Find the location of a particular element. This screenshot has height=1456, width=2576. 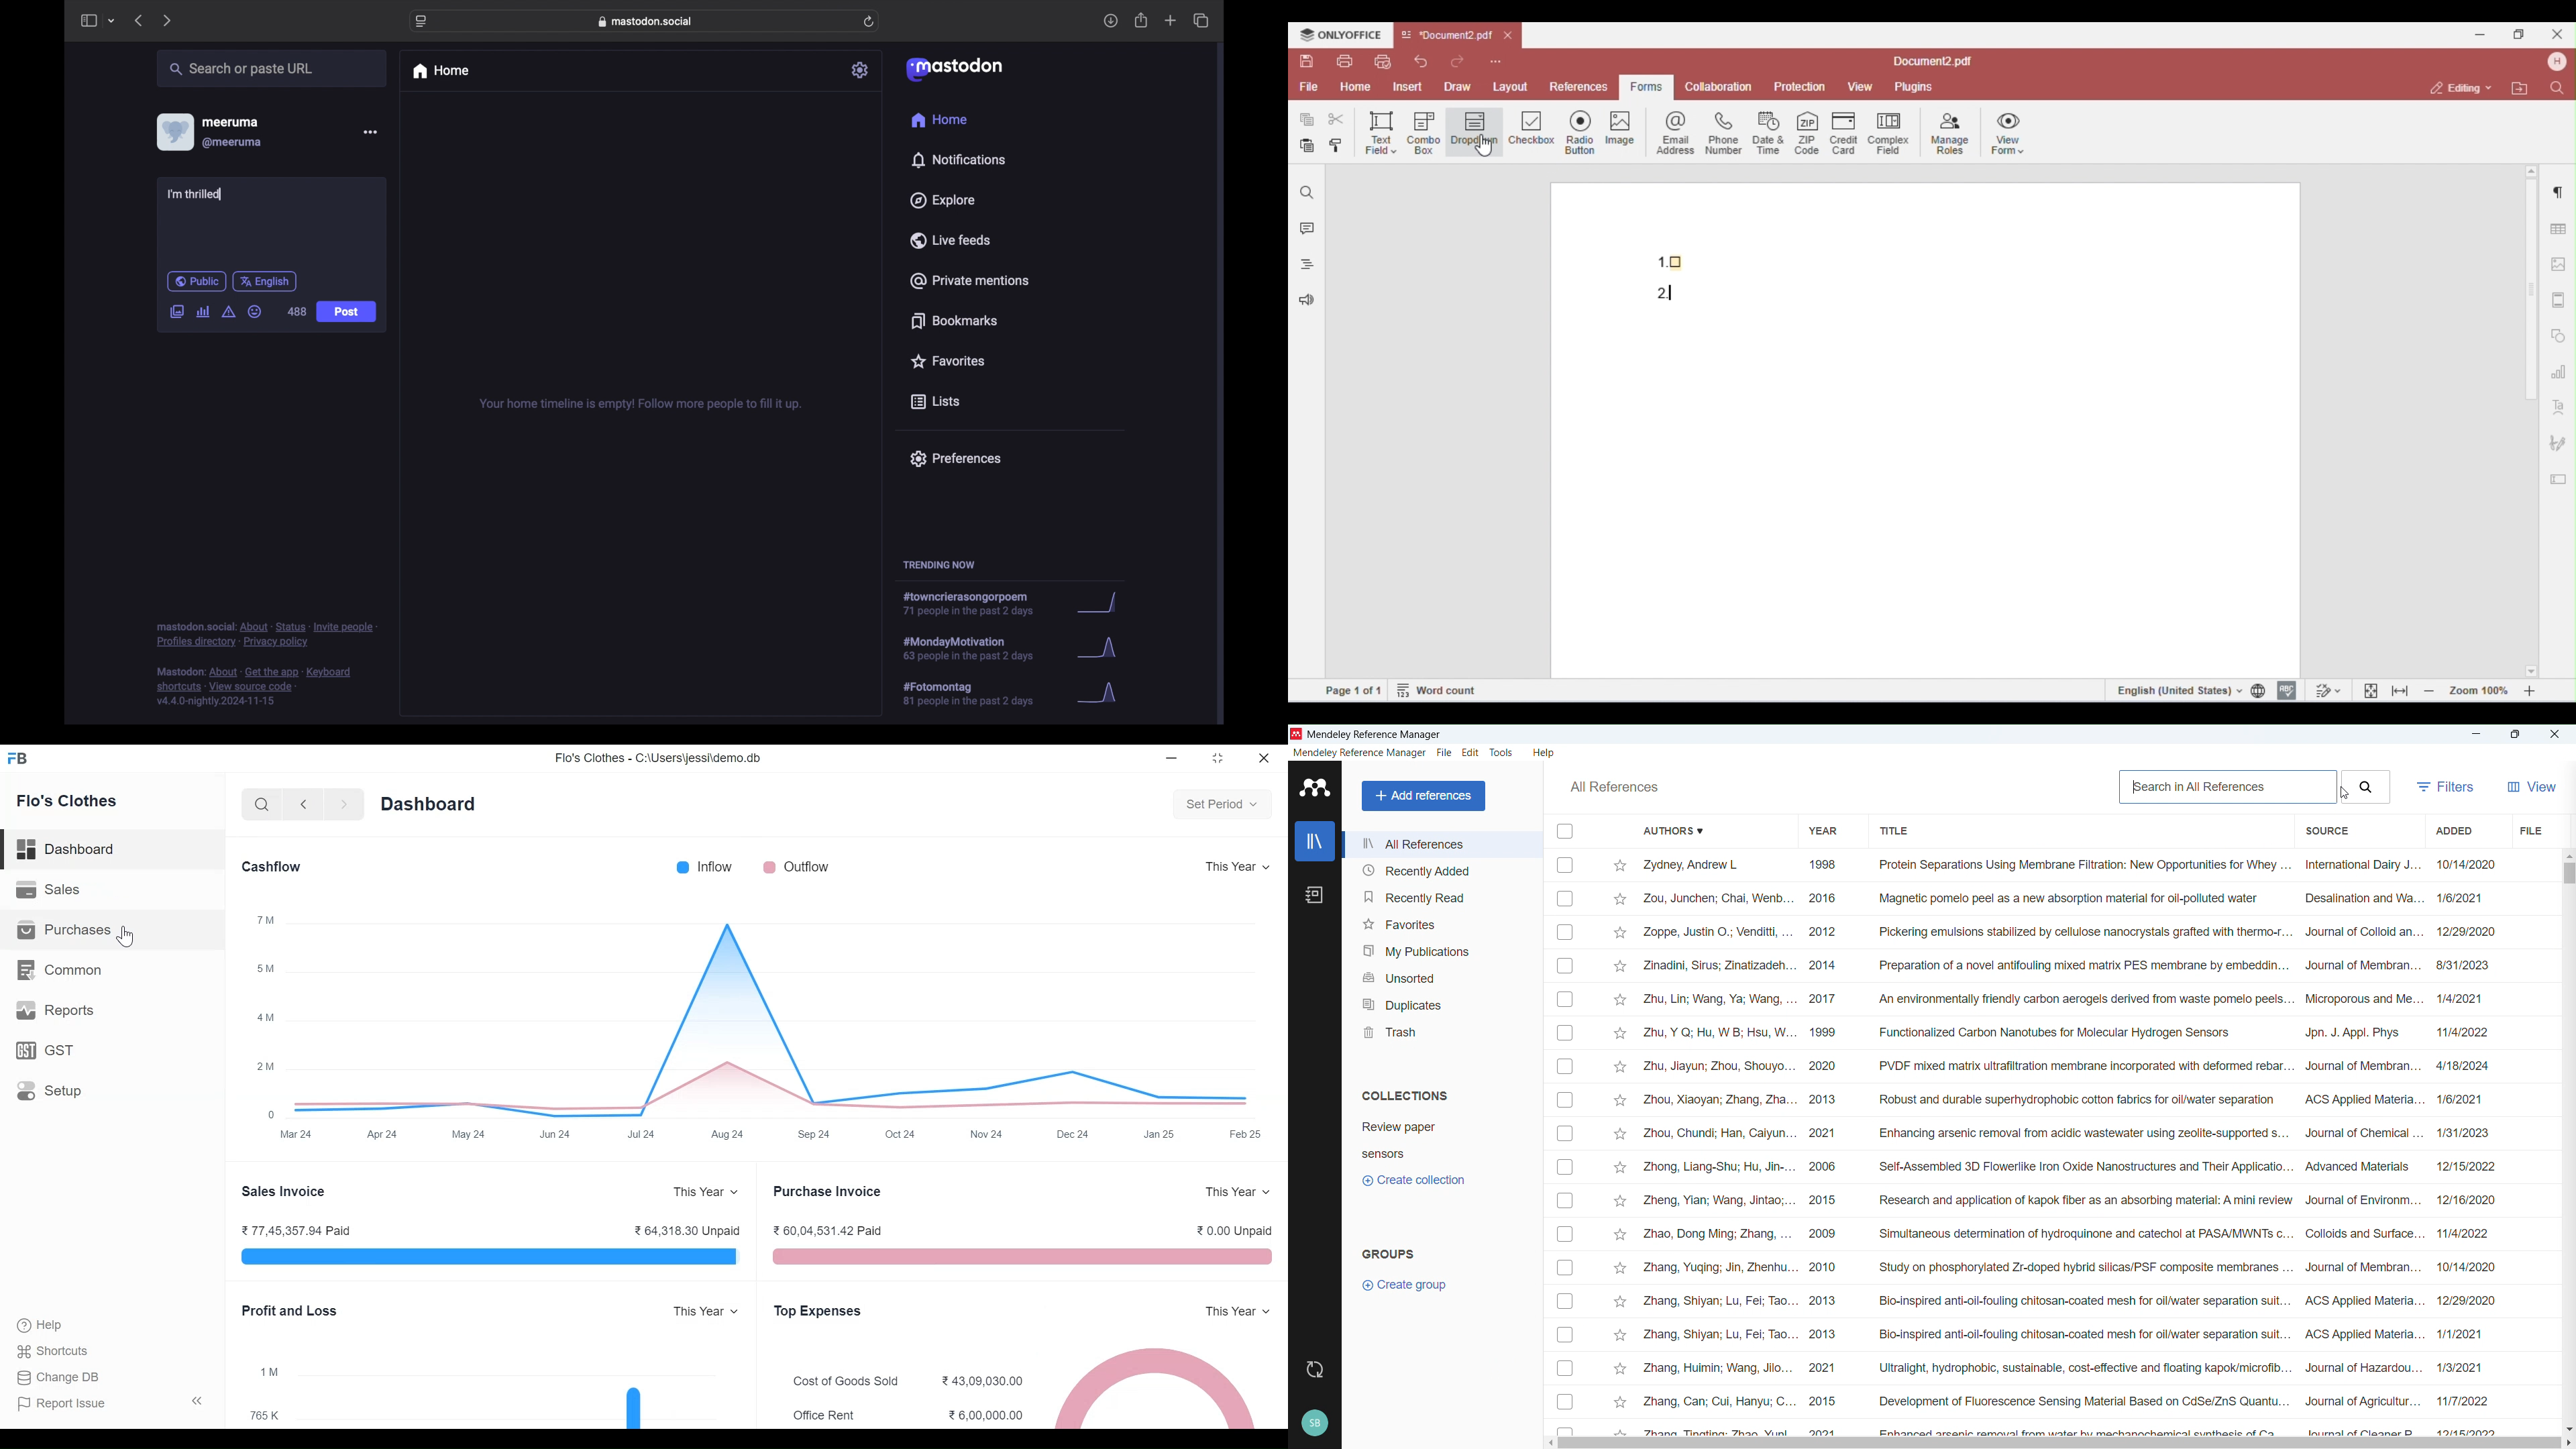

This Year is located at coordinates (1236, 1311).